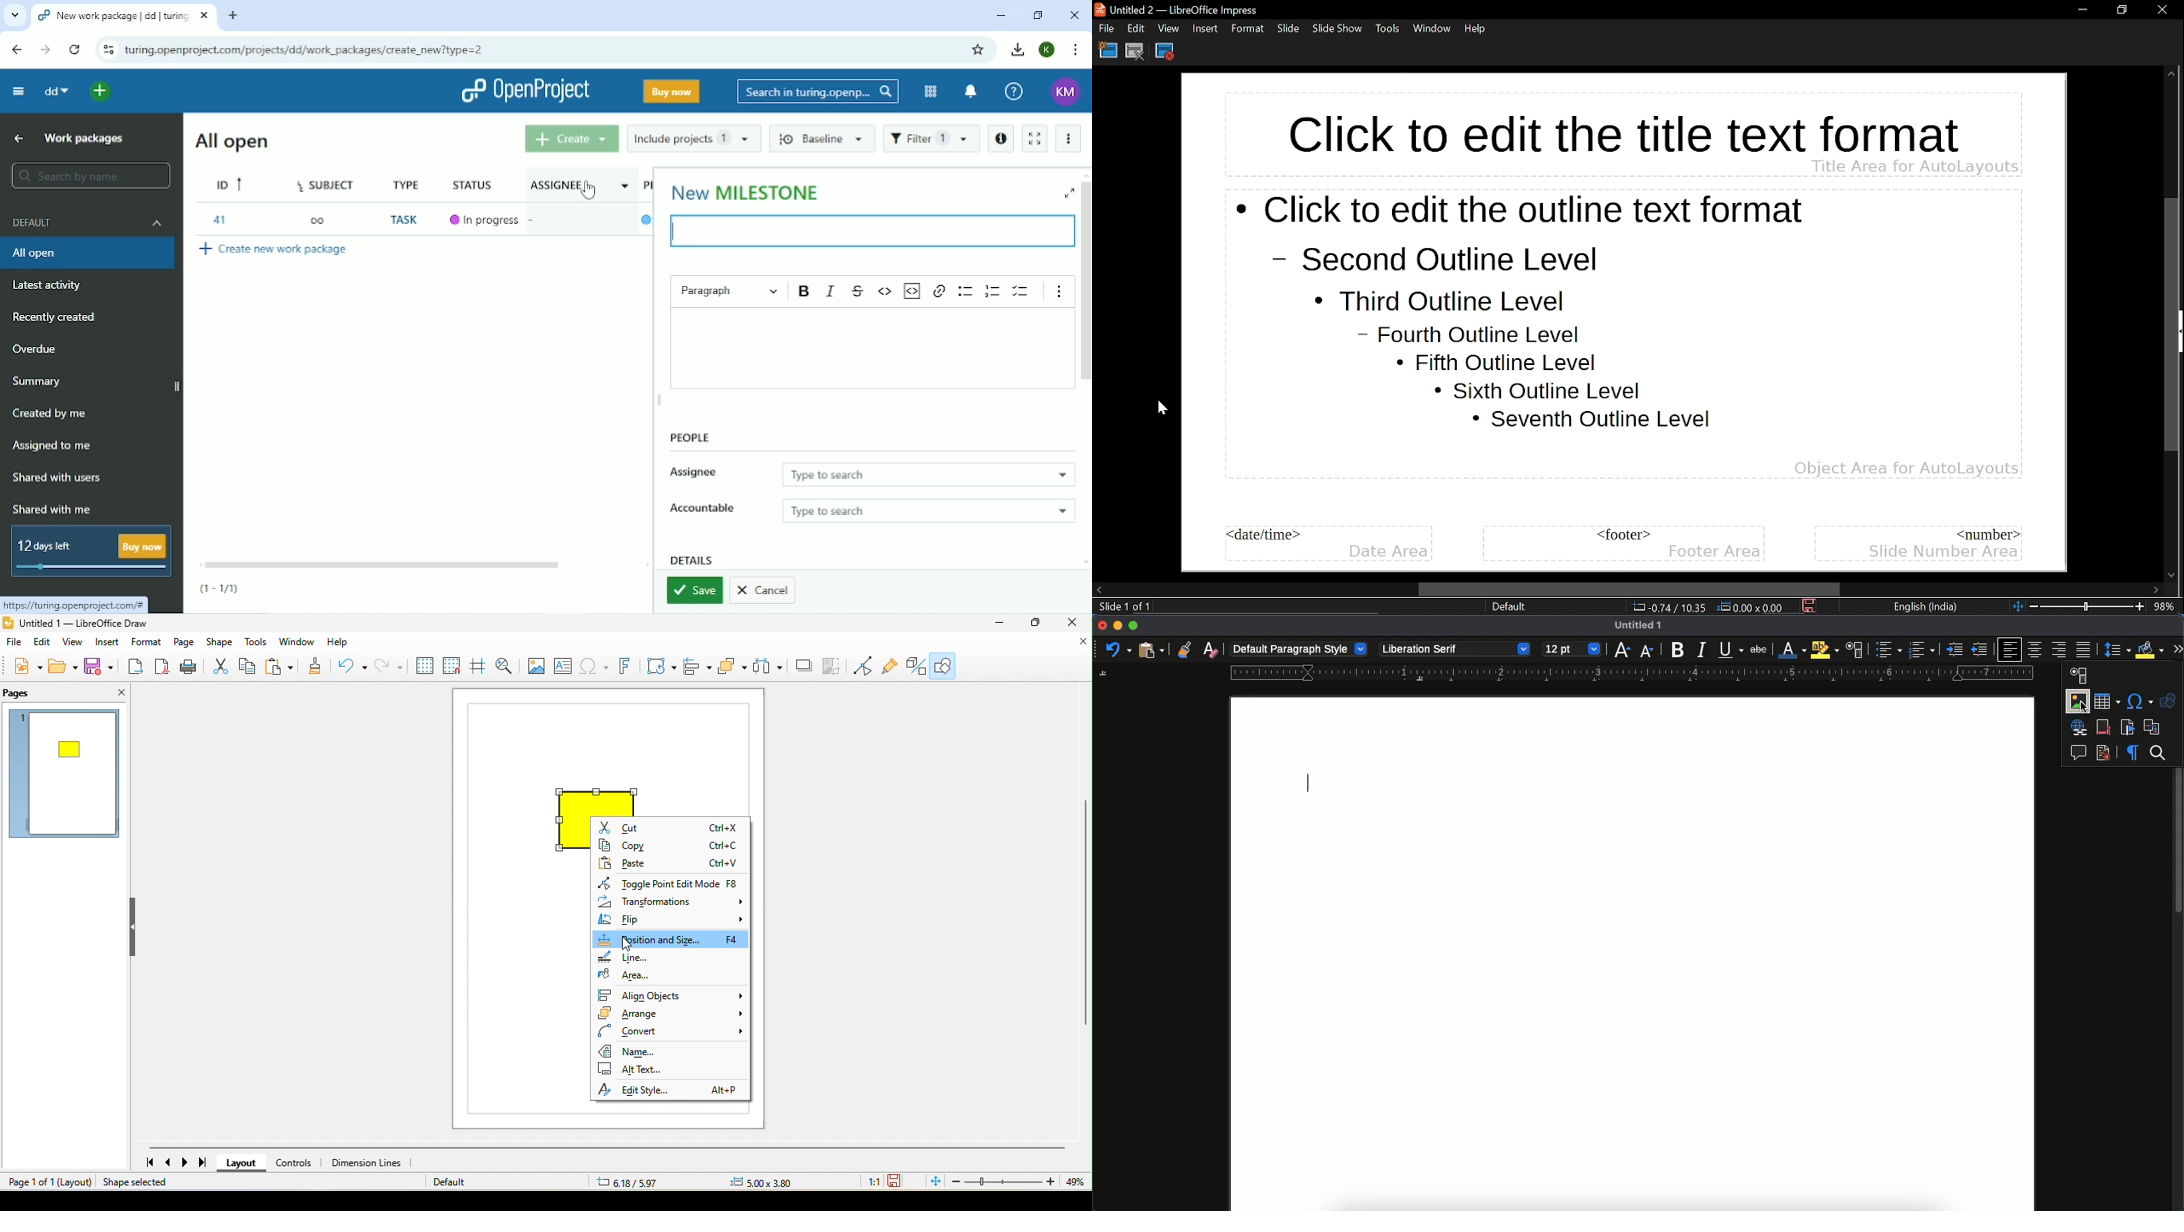  I want to click on table, so click(2106, 701).